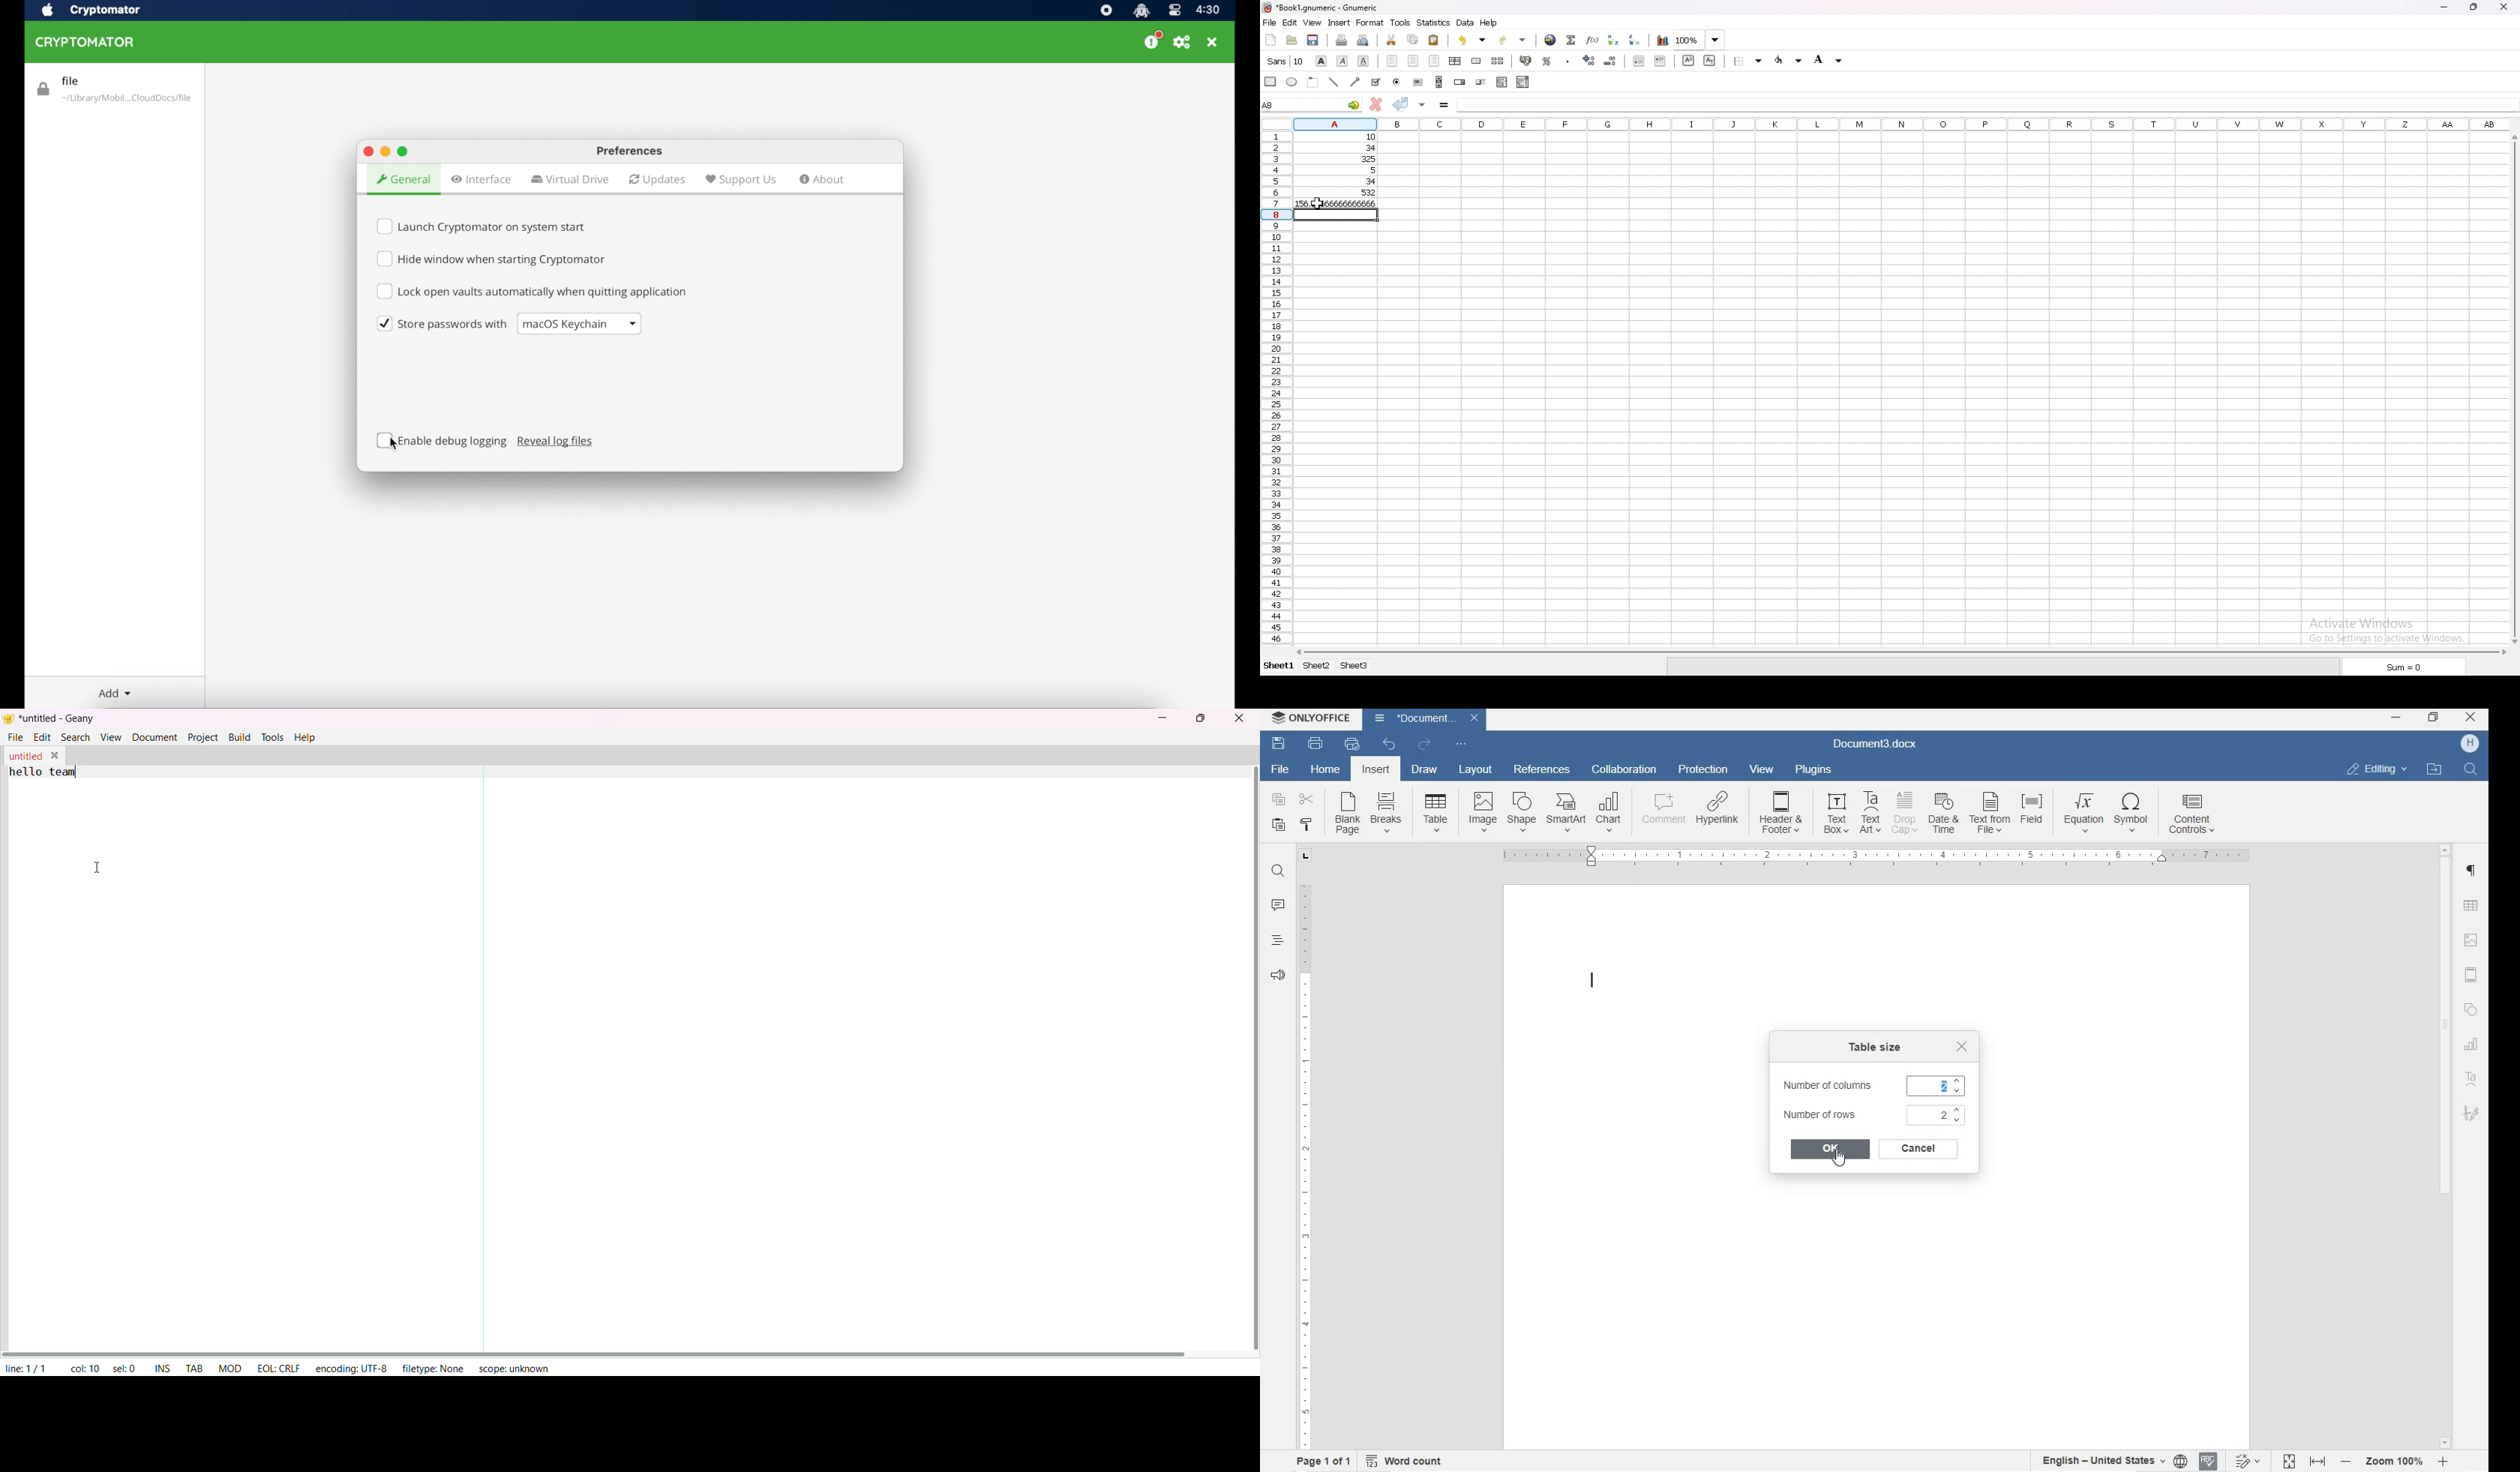 Image resolution: width=2520 pixels, height=1484 pixels. Describe the element at coordinates (1762, 769) in the screenshot. I see `VIEW` at that location.